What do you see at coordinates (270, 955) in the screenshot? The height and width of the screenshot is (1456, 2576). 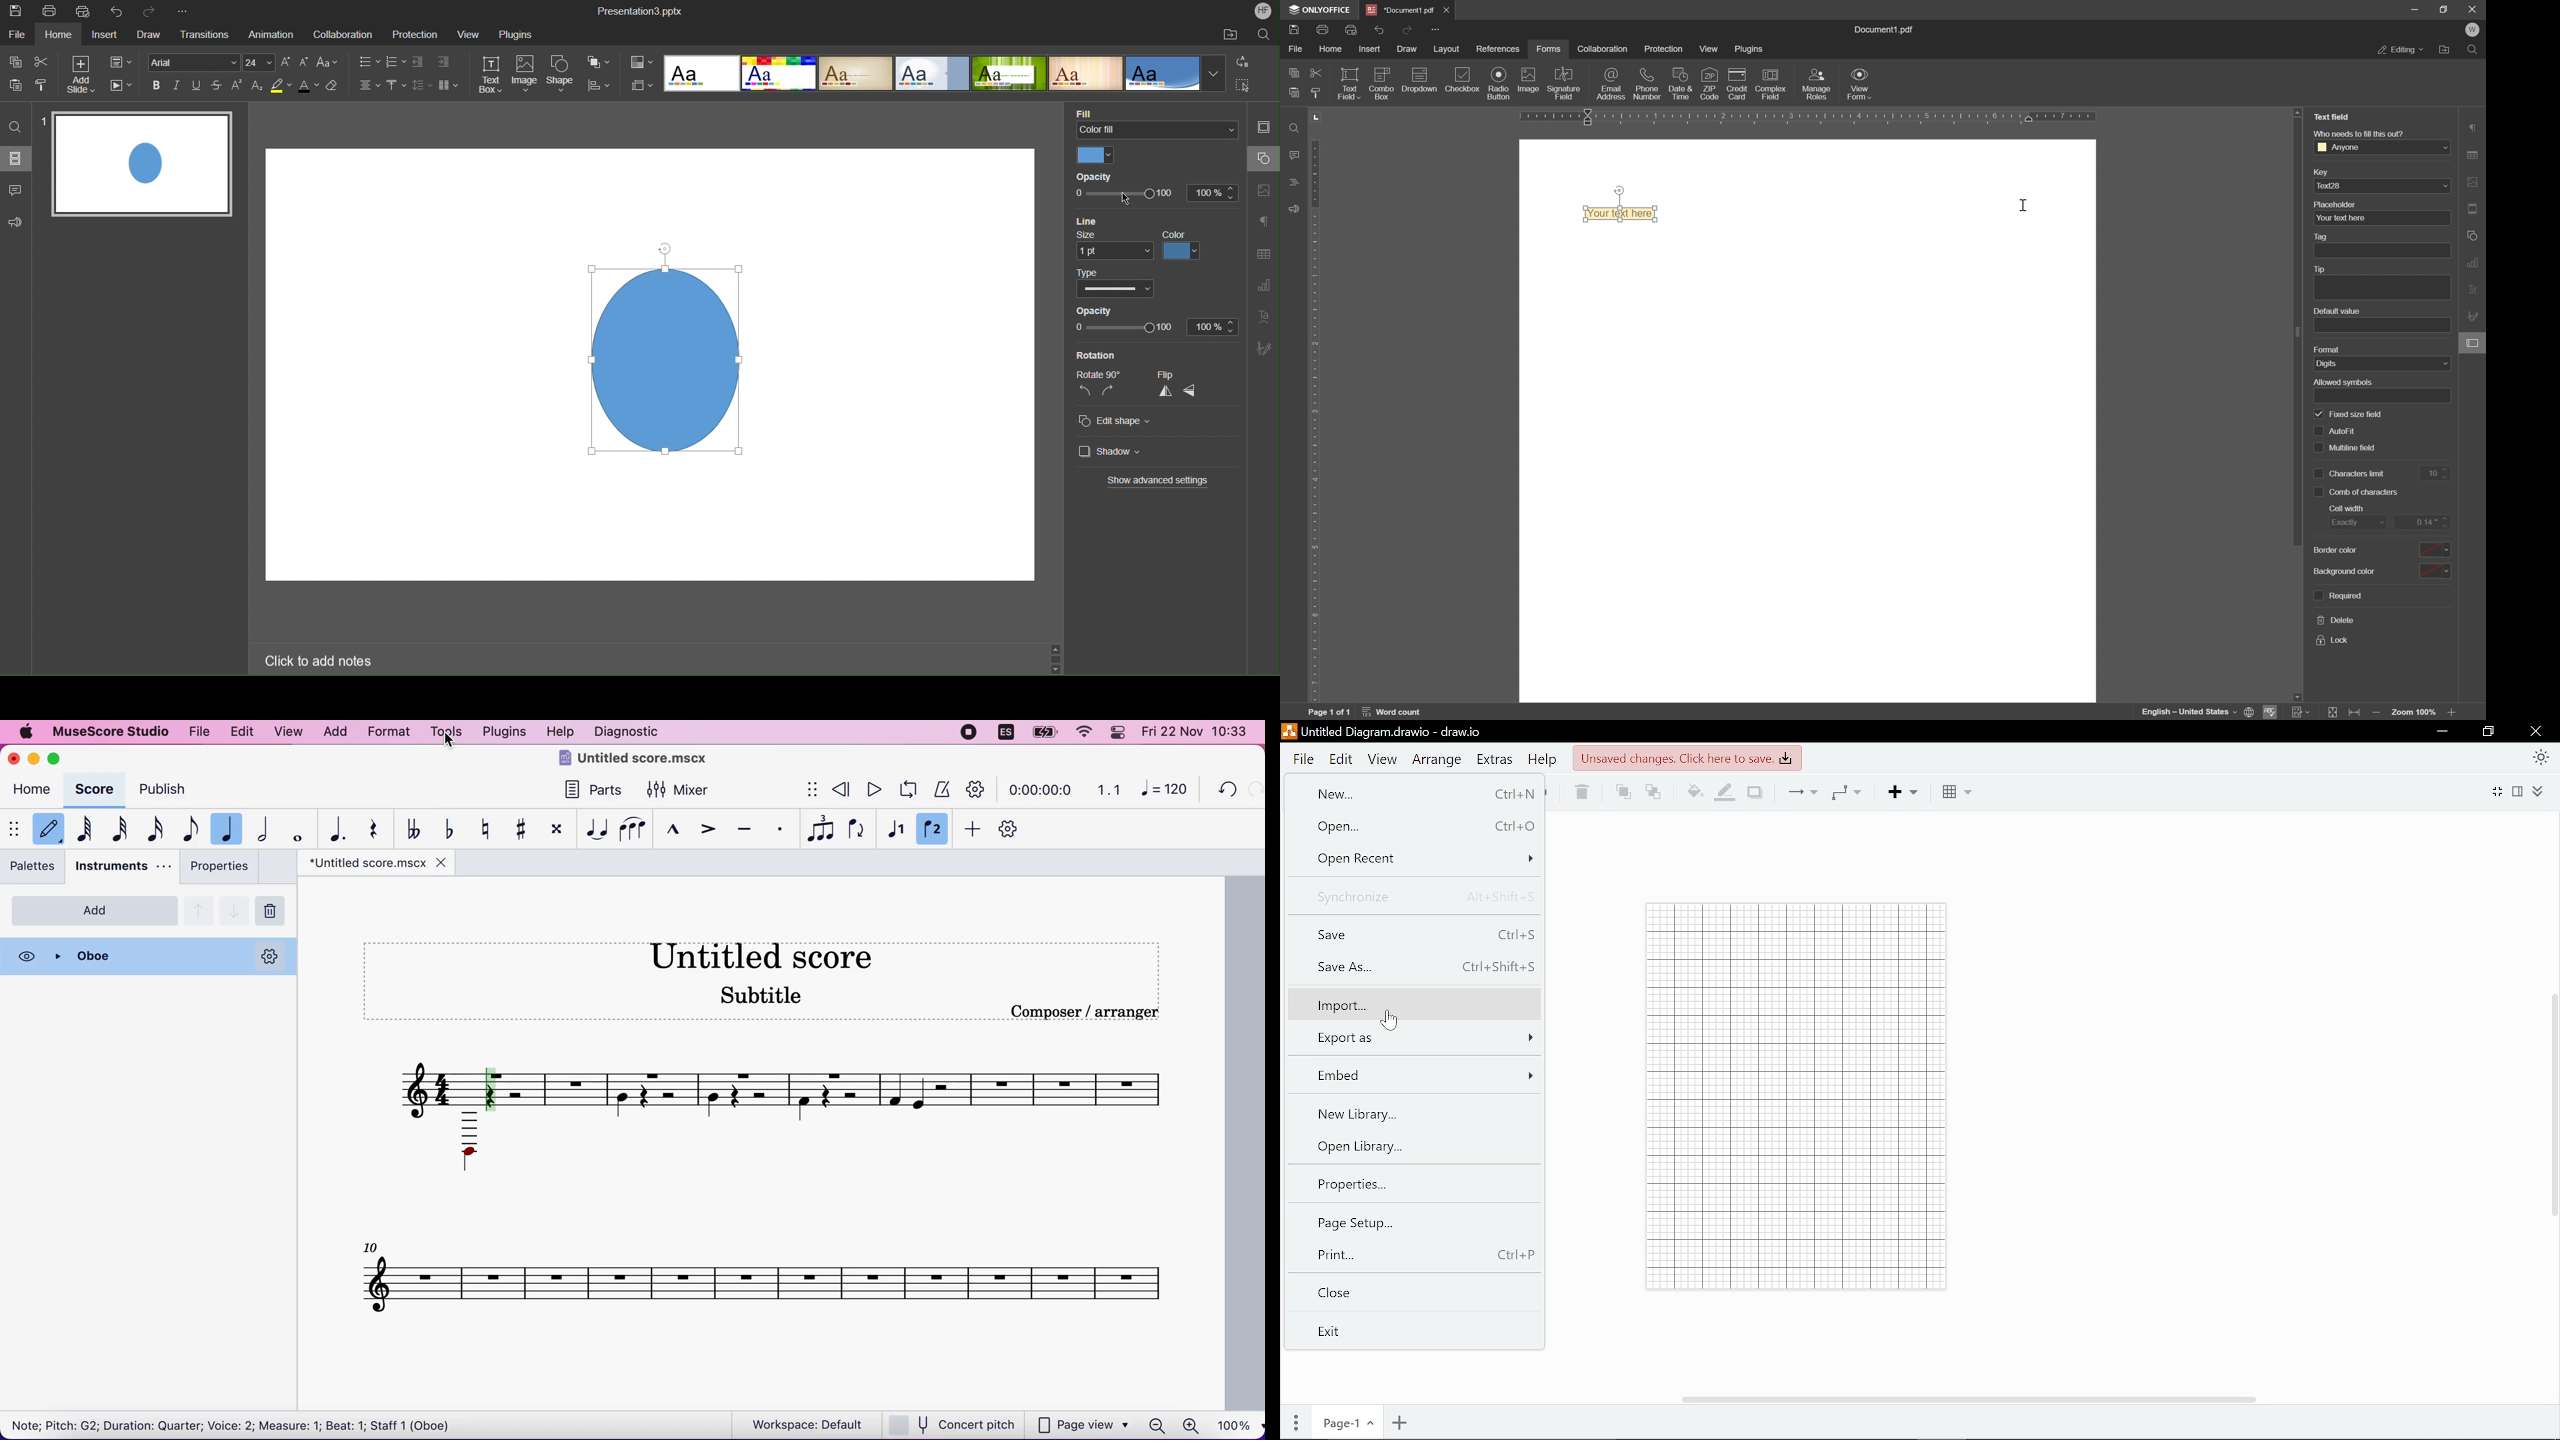 I see `options` at bounding box center [270, 955].